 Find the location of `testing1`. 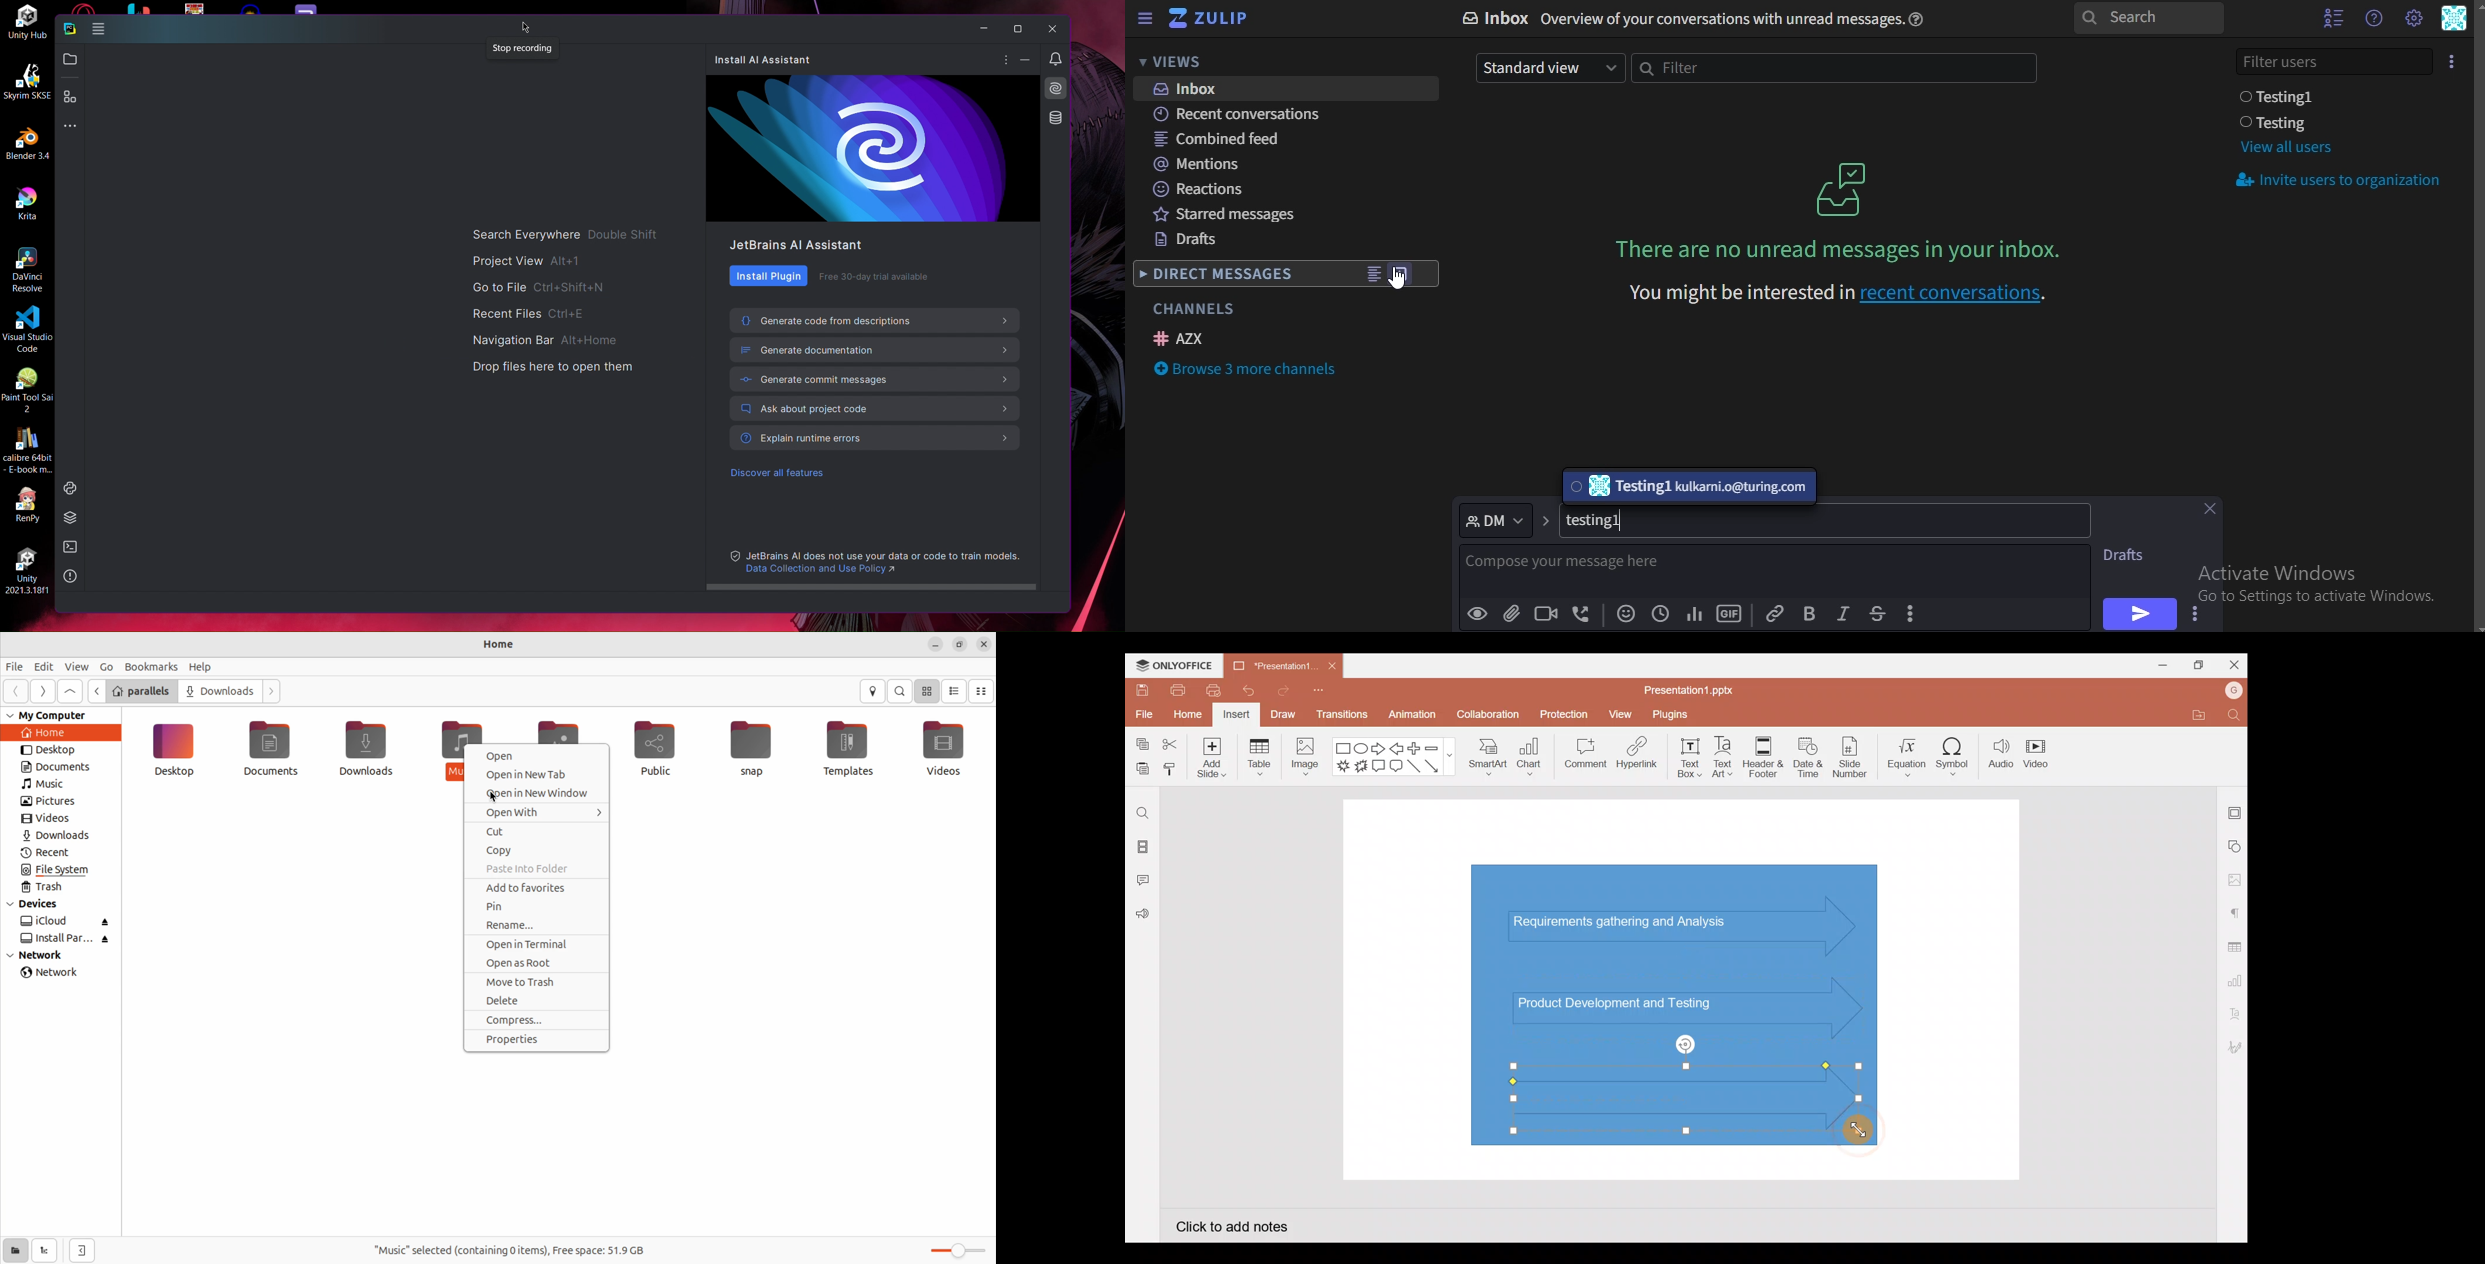

testing1 is located at coordinates (2281, 97).